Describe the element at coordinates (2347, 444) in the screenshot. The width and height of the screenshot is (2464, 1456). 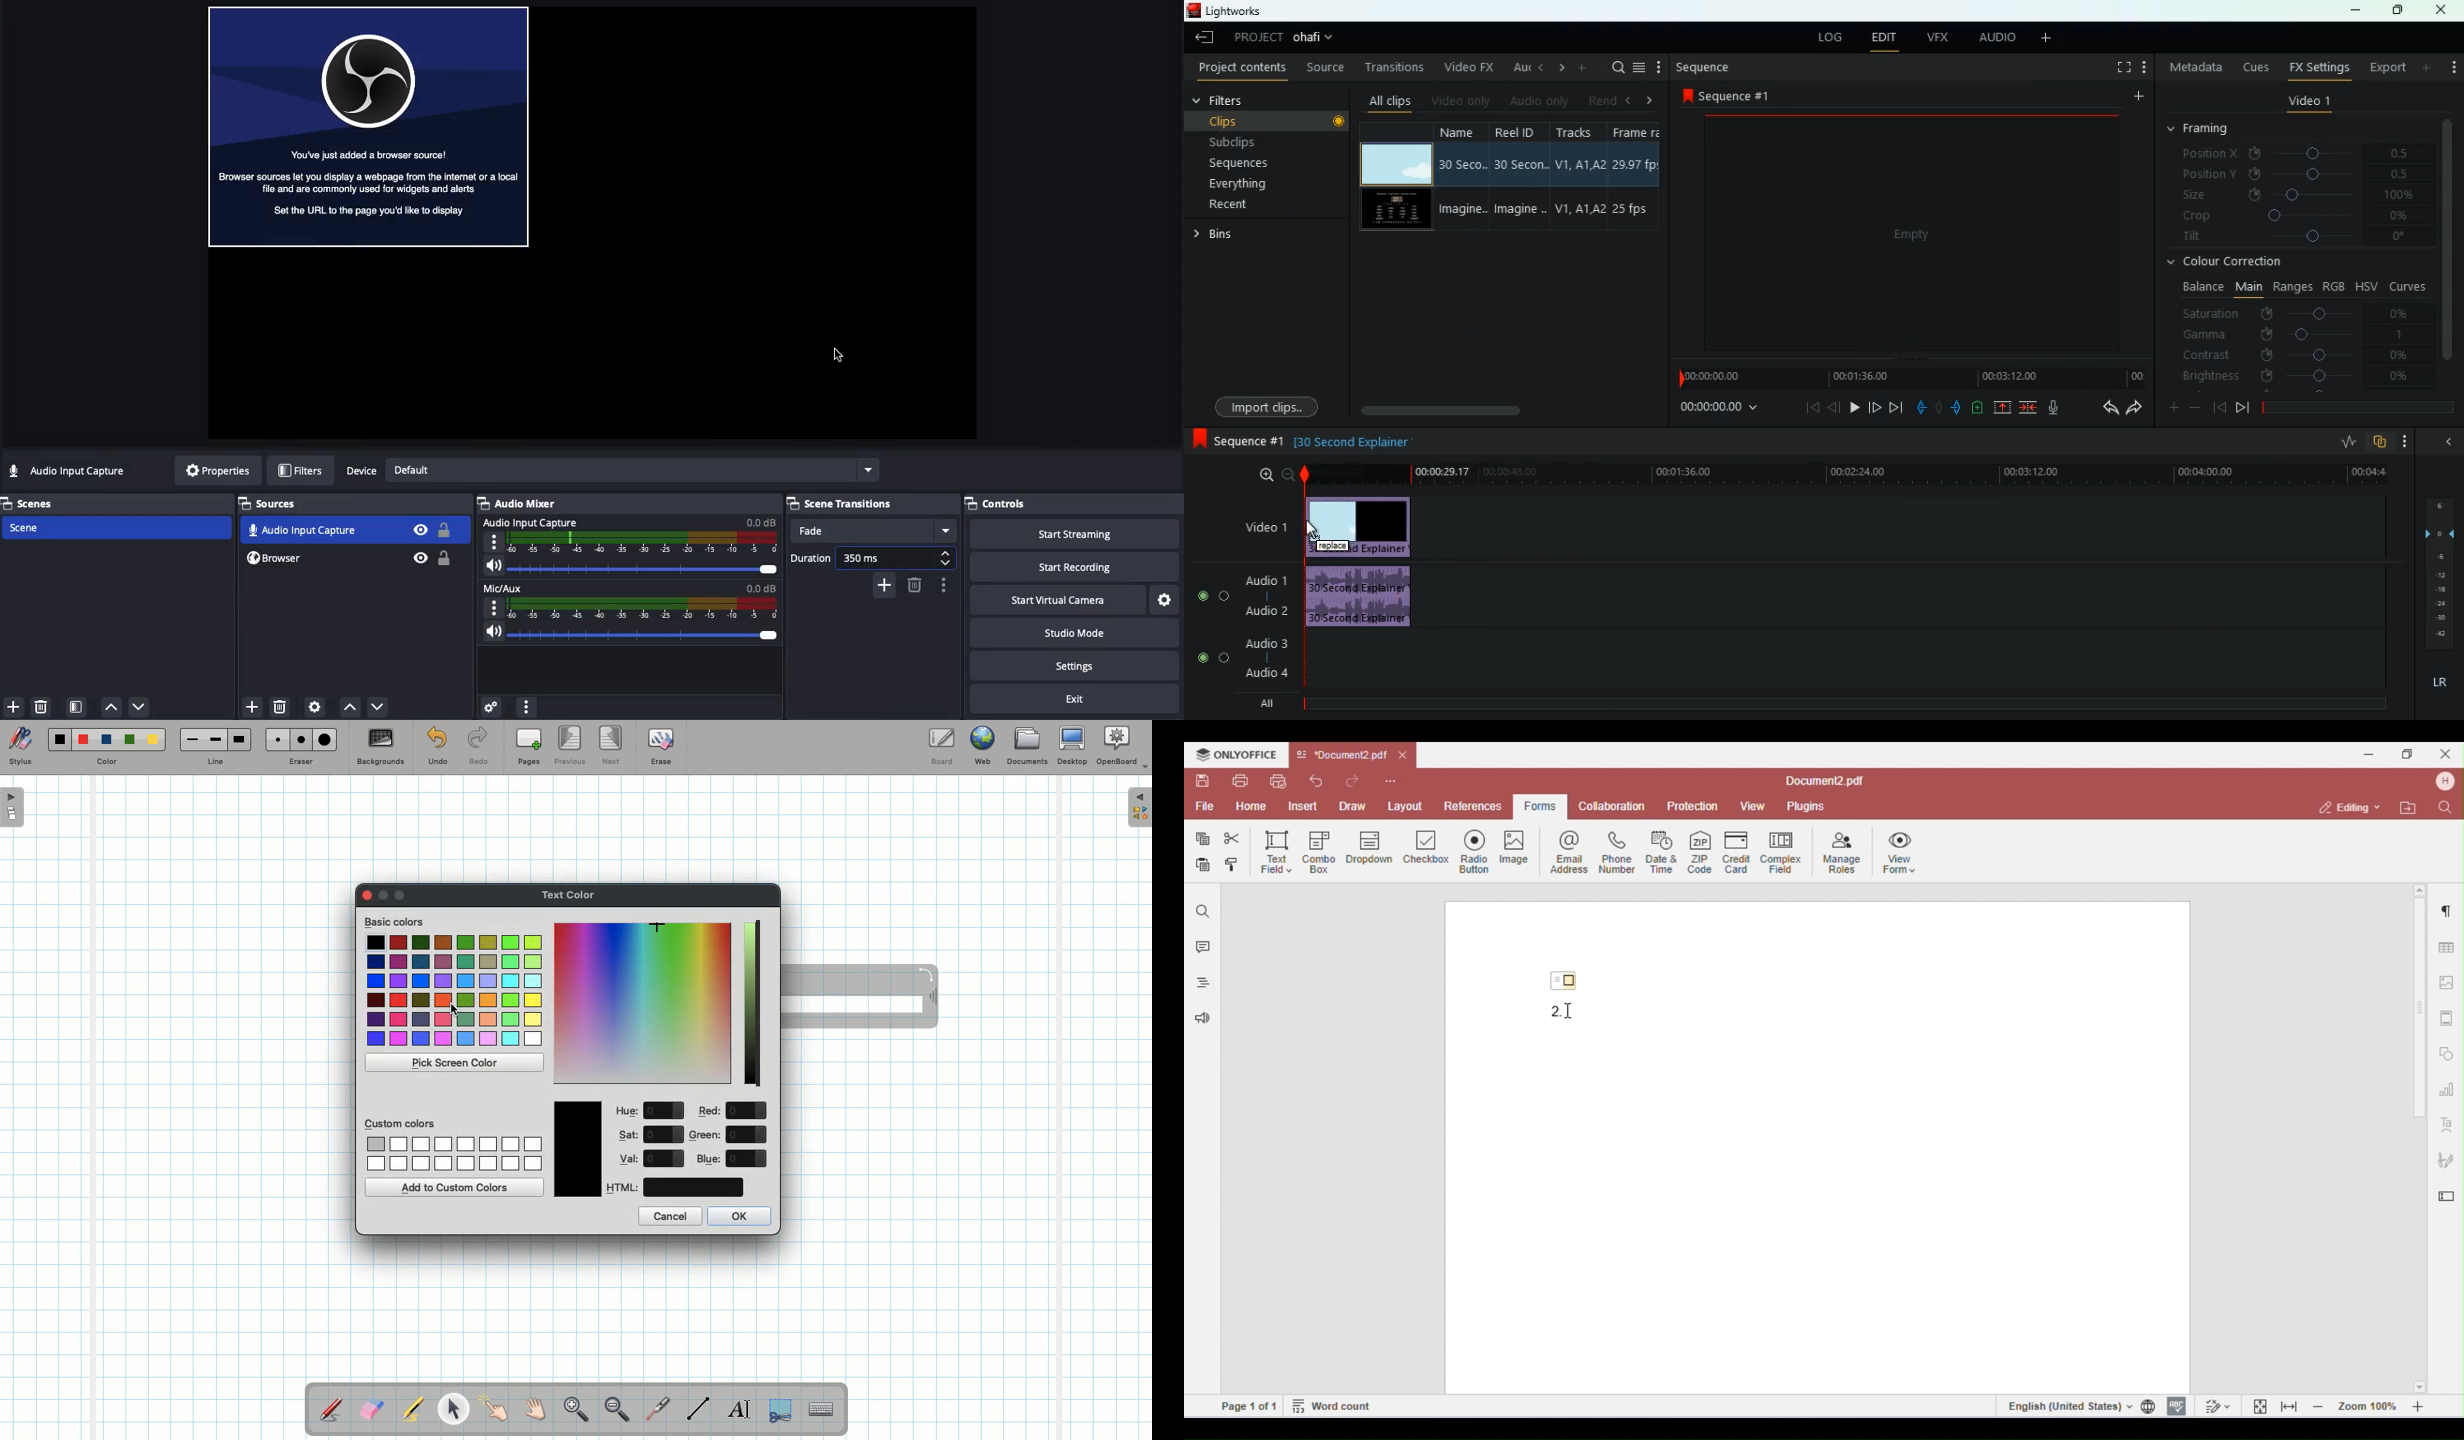
I see `rate` at that location.